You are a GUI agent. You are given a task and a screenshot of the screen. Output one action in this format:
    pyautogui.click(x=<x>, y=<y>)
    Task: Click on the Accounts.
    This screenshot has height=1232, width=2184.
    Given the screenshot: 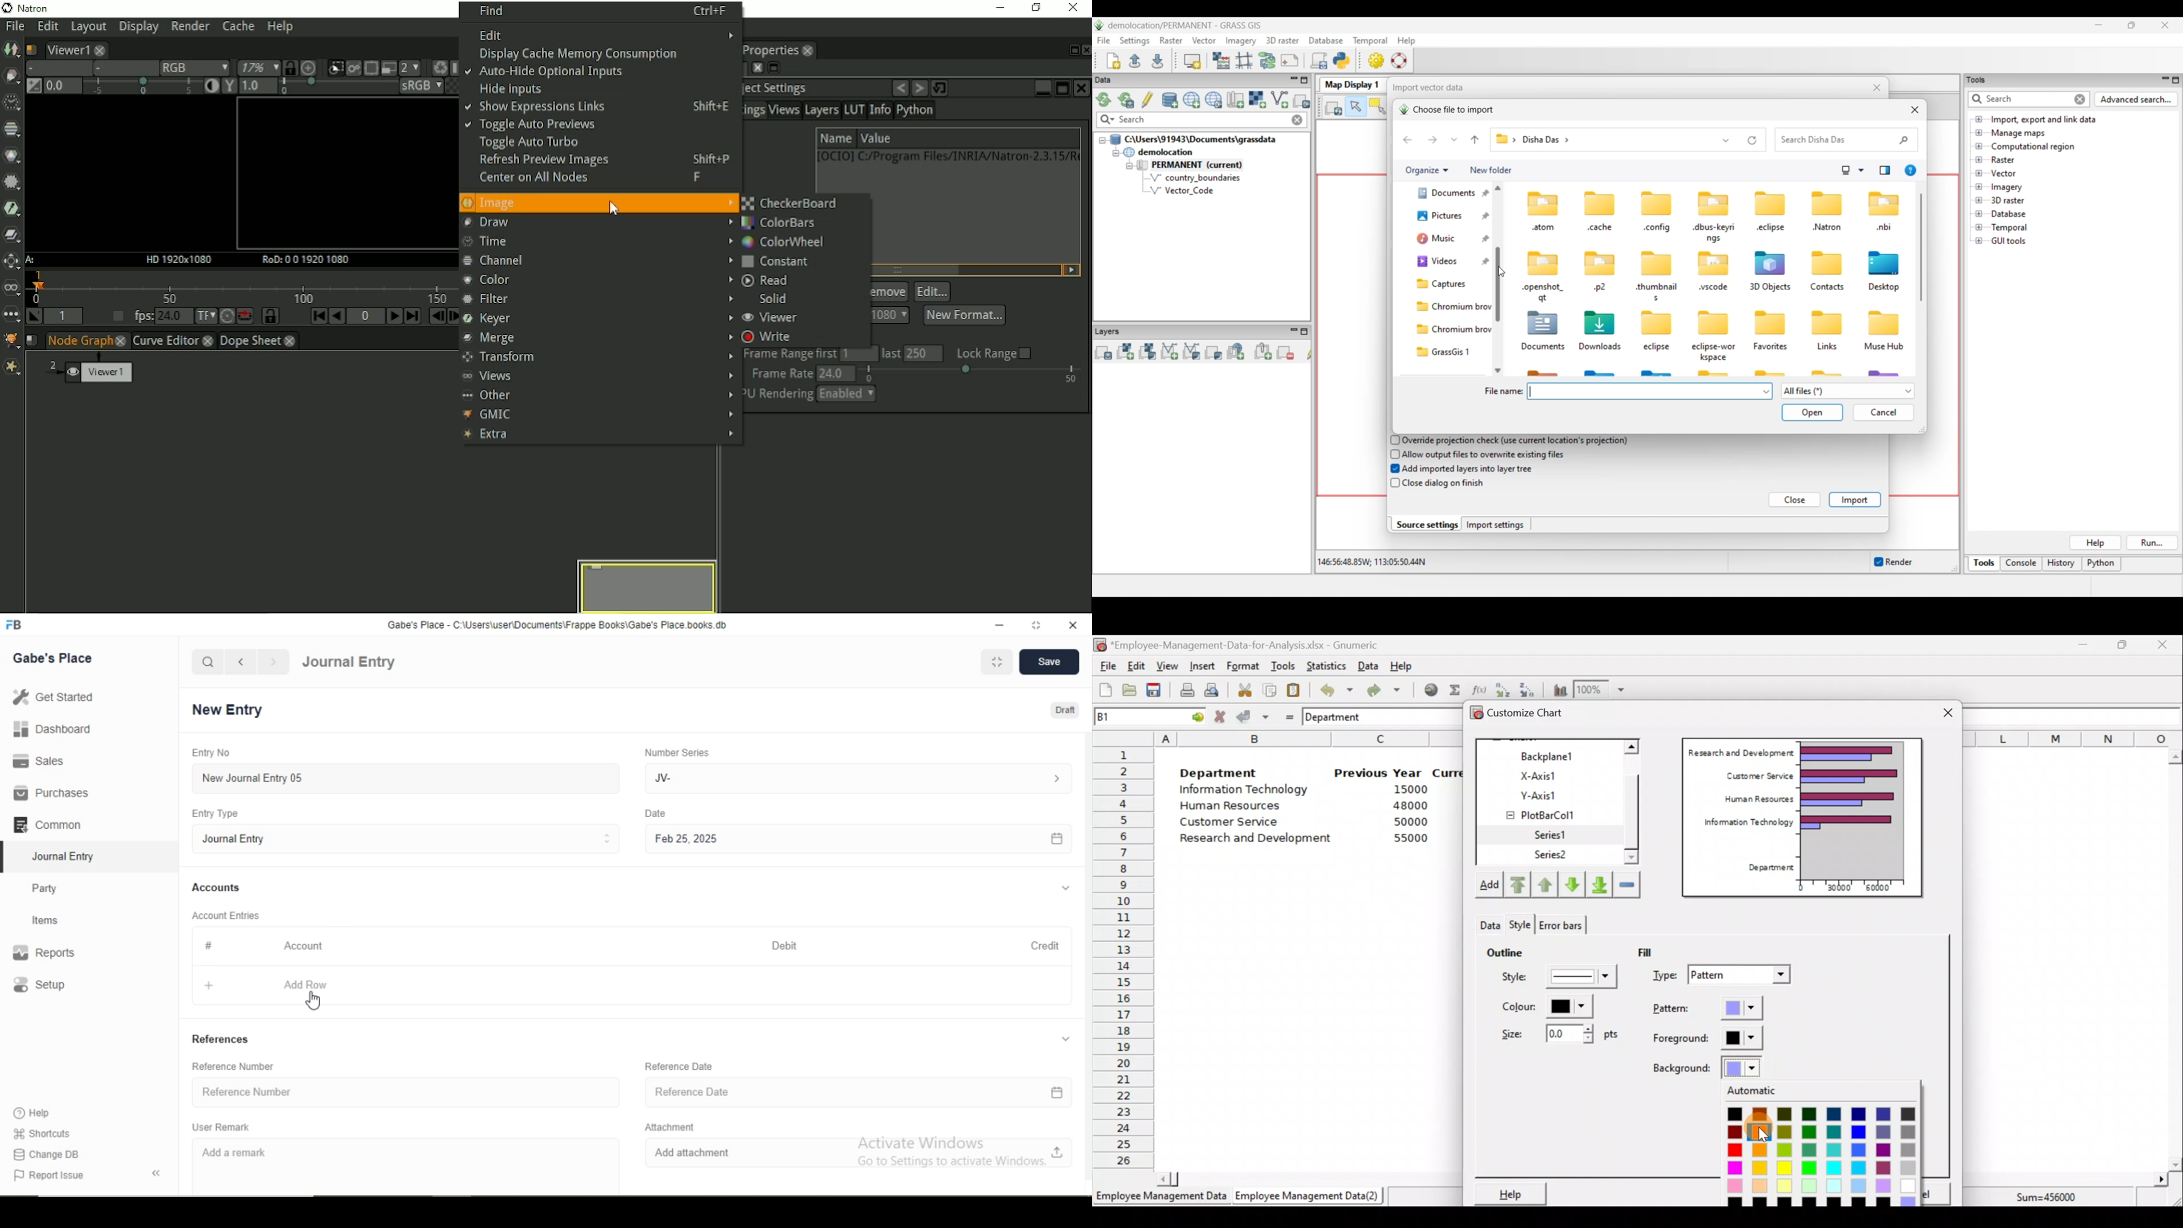 What is the action you would take?
    pyautogui.click(x=217, y=888)
    